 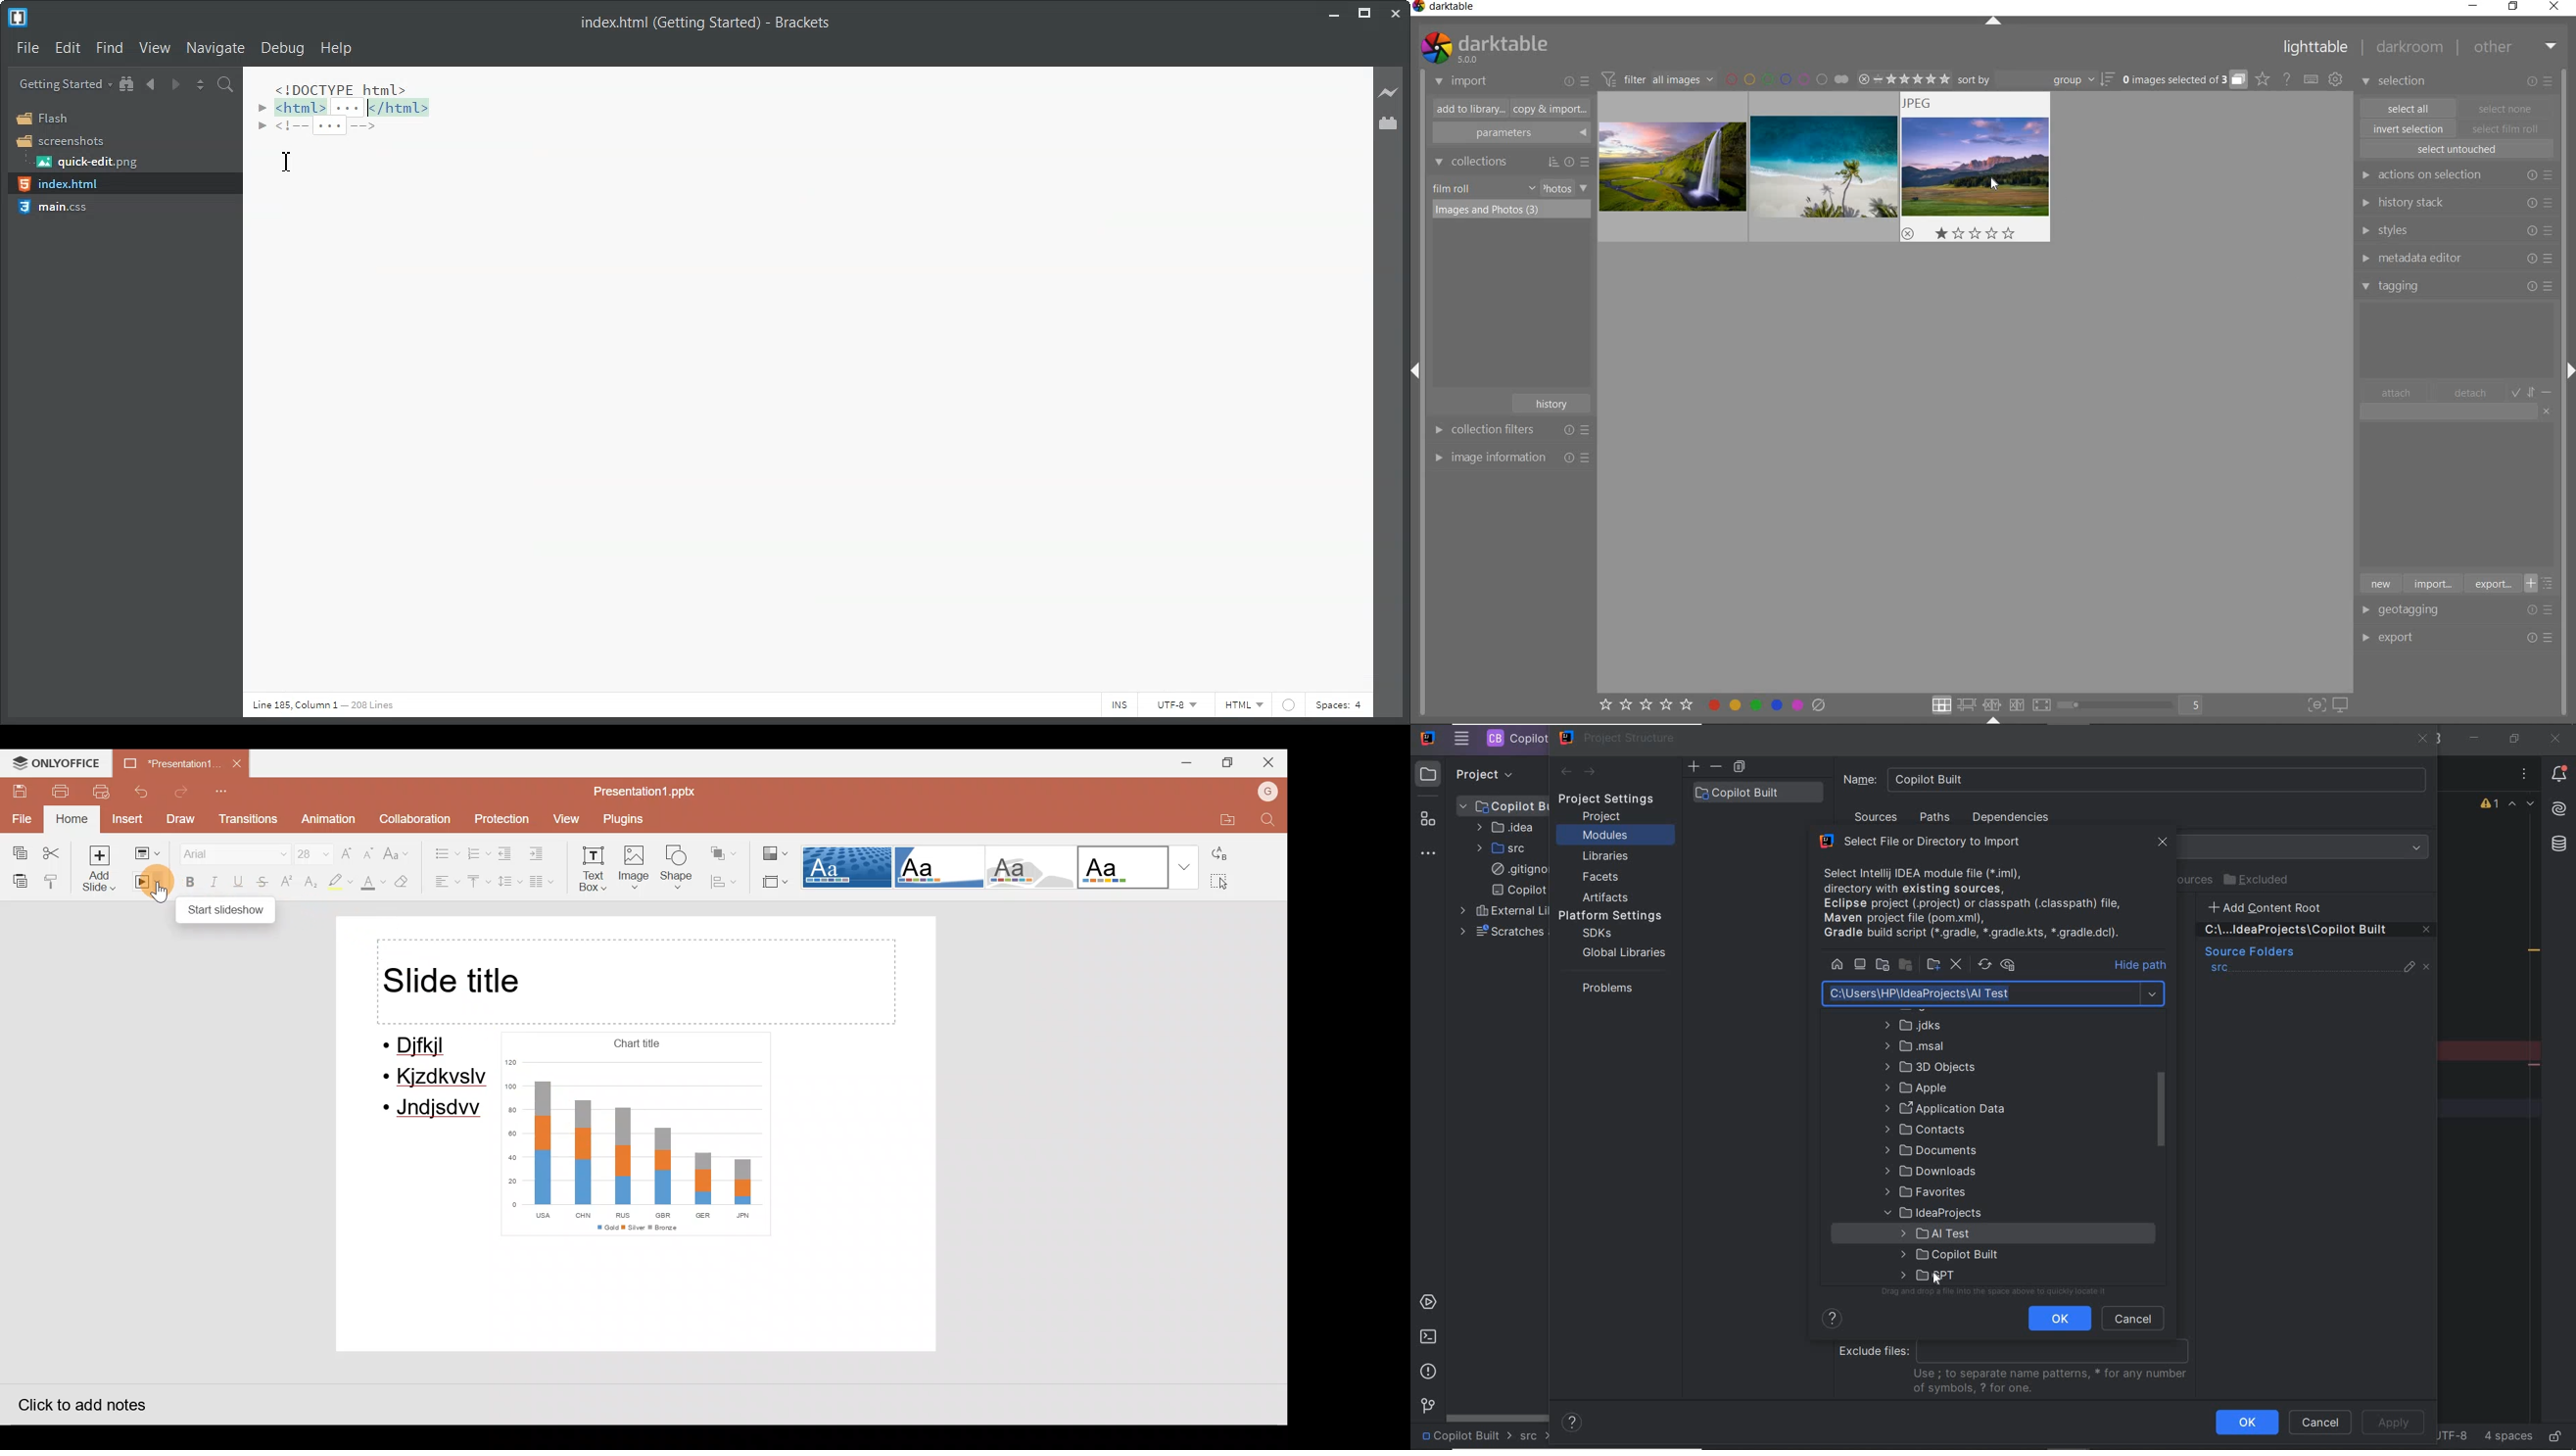 What do you see at coordinates (2413, 636) in the screenshot?
I see `export` at bounding box center [2413, 636].